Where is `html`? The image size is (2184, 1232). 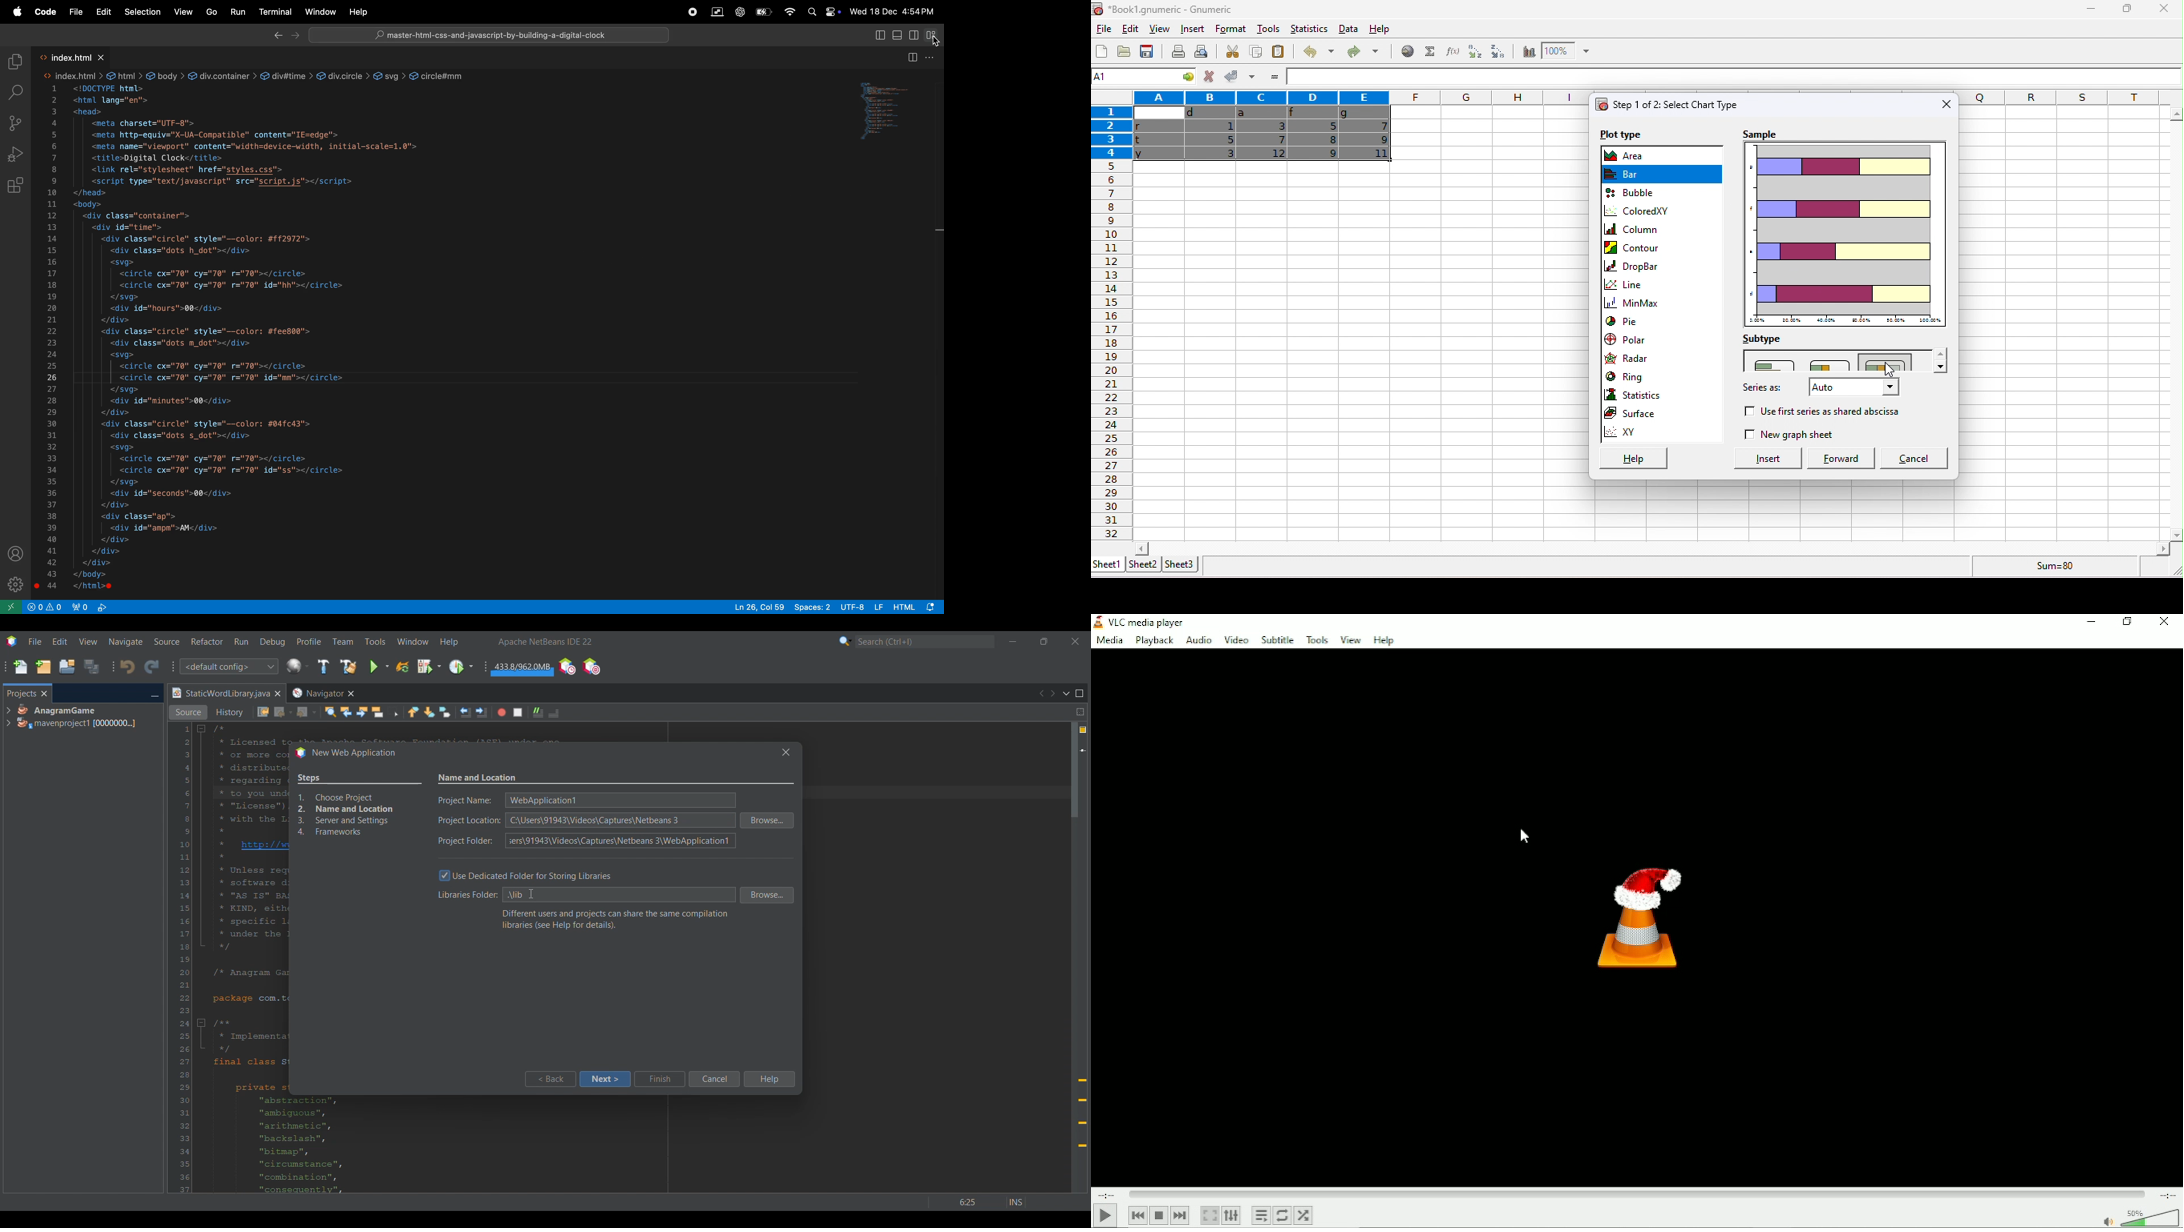
html is located at coordinates (917, 606).